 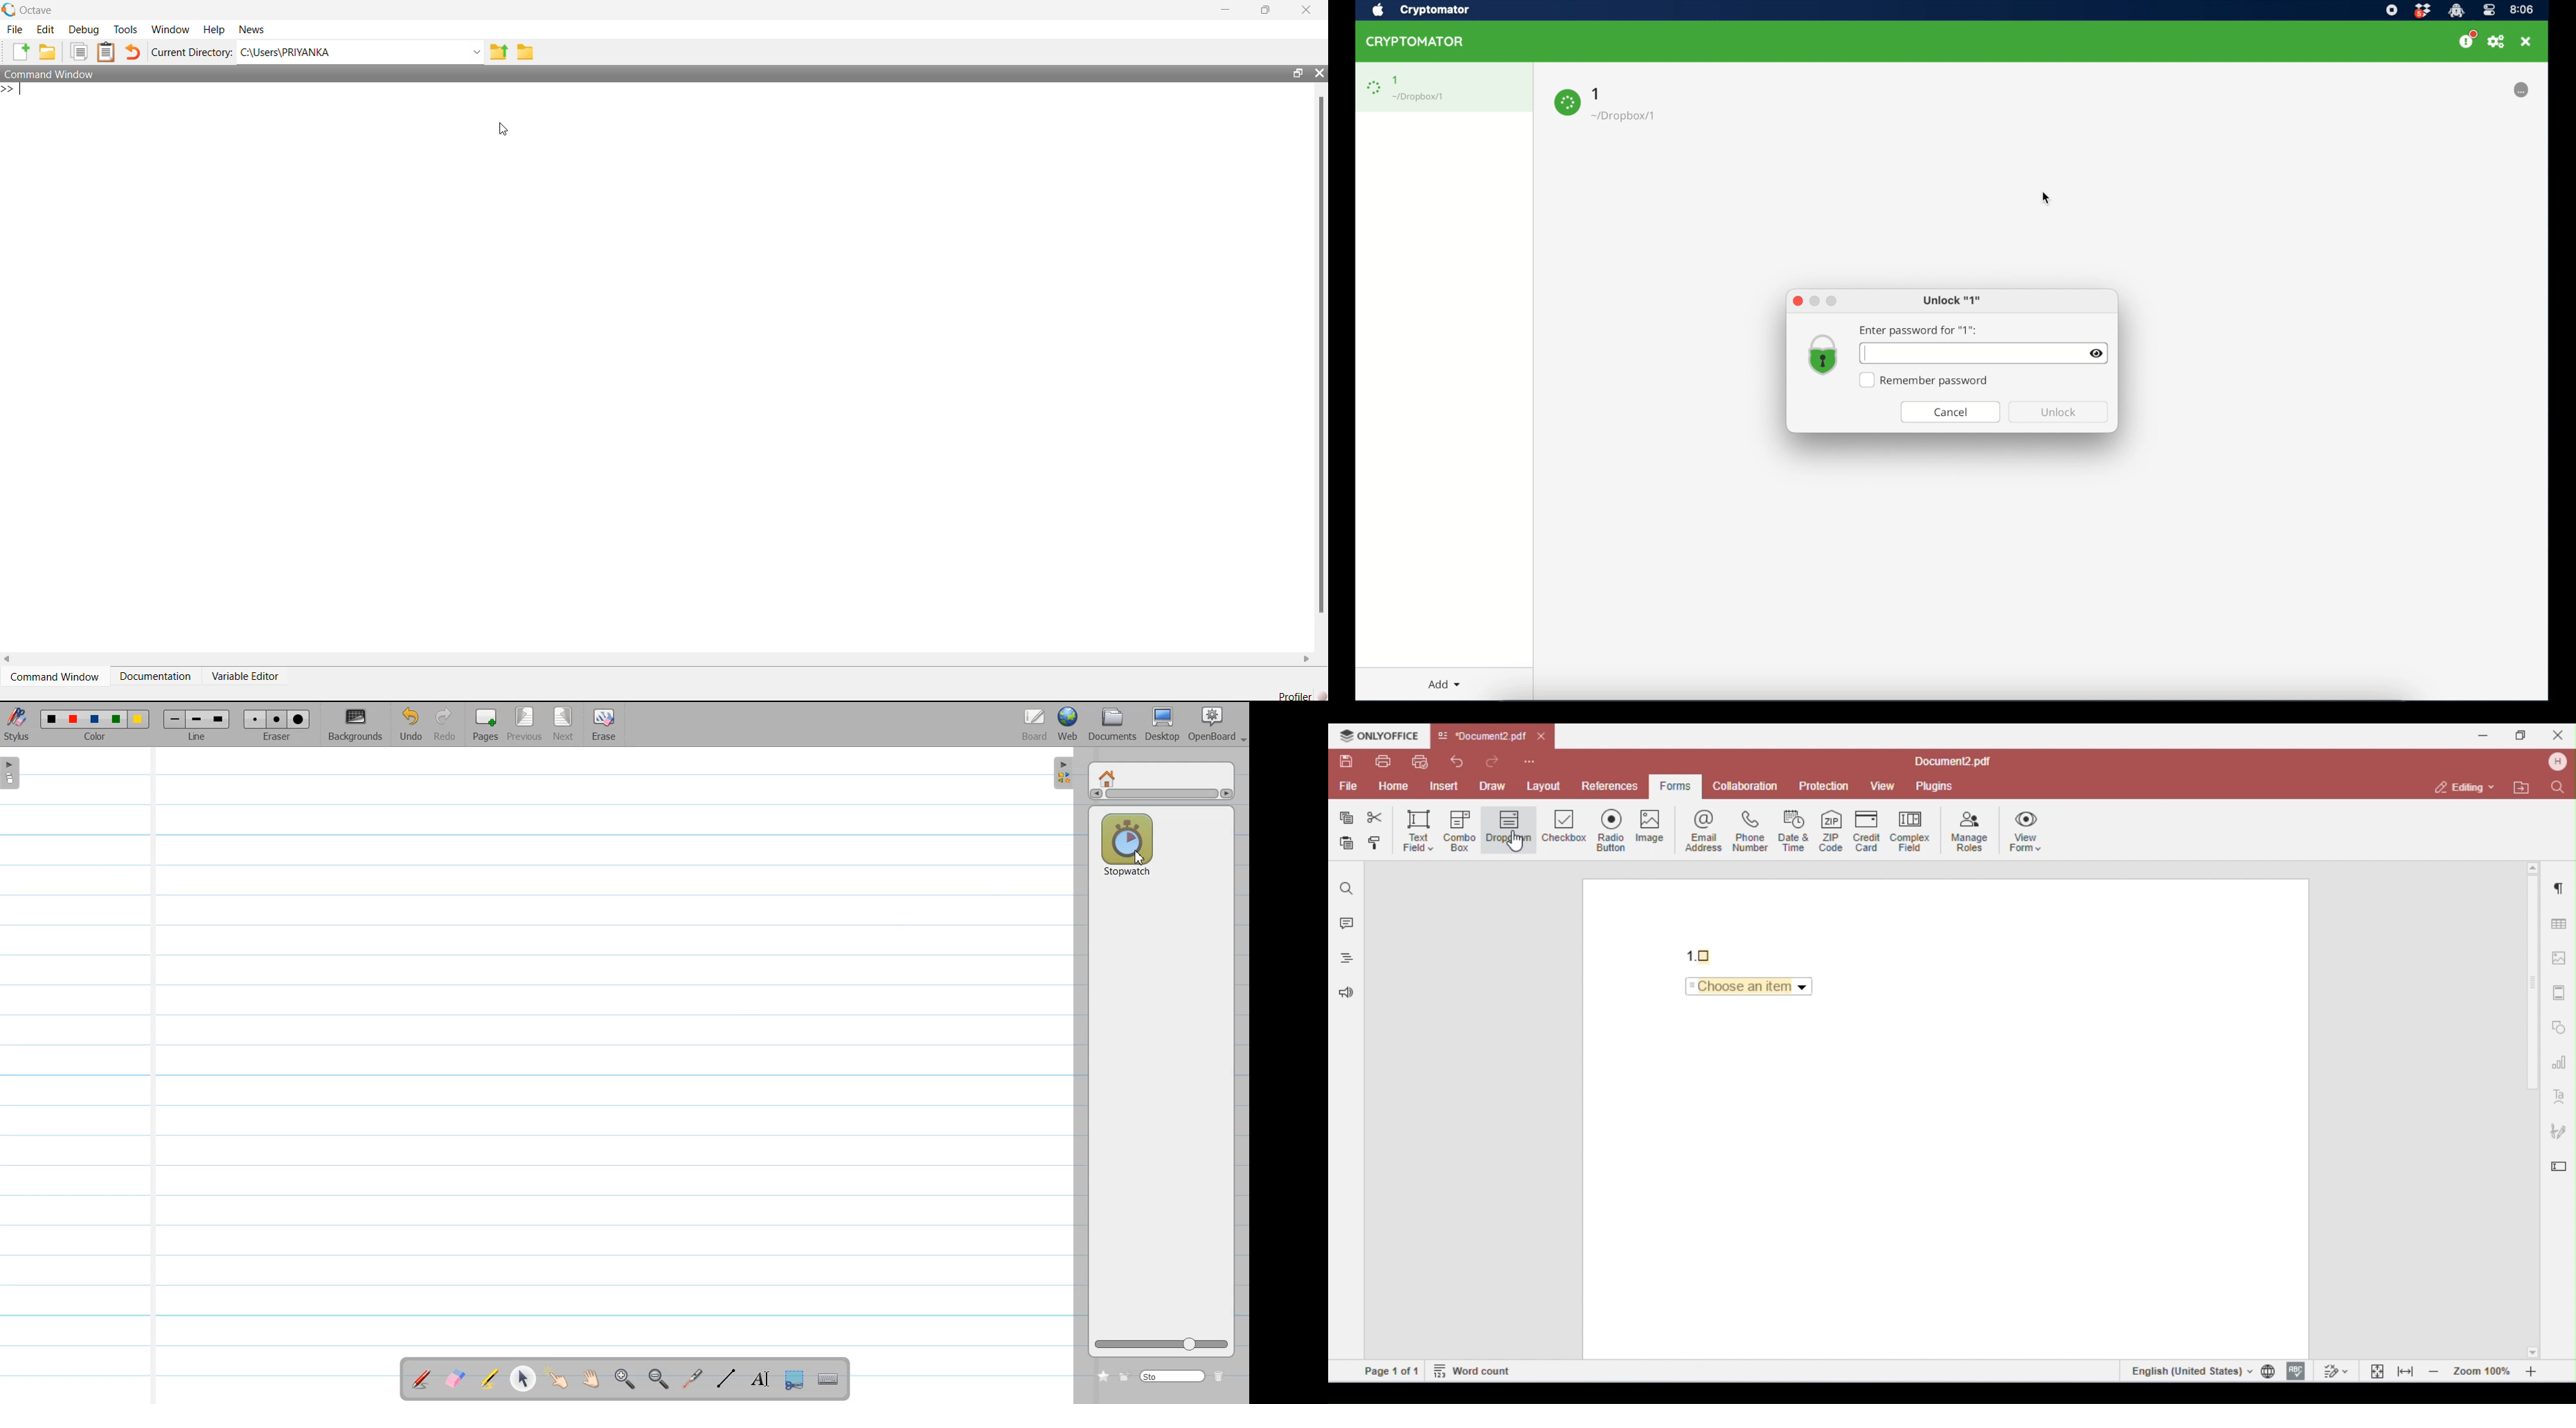 What do you see at coordinates (561, 1379) in the screenshot?
I see `Interact with Item` at bounding box center [561, 1379].